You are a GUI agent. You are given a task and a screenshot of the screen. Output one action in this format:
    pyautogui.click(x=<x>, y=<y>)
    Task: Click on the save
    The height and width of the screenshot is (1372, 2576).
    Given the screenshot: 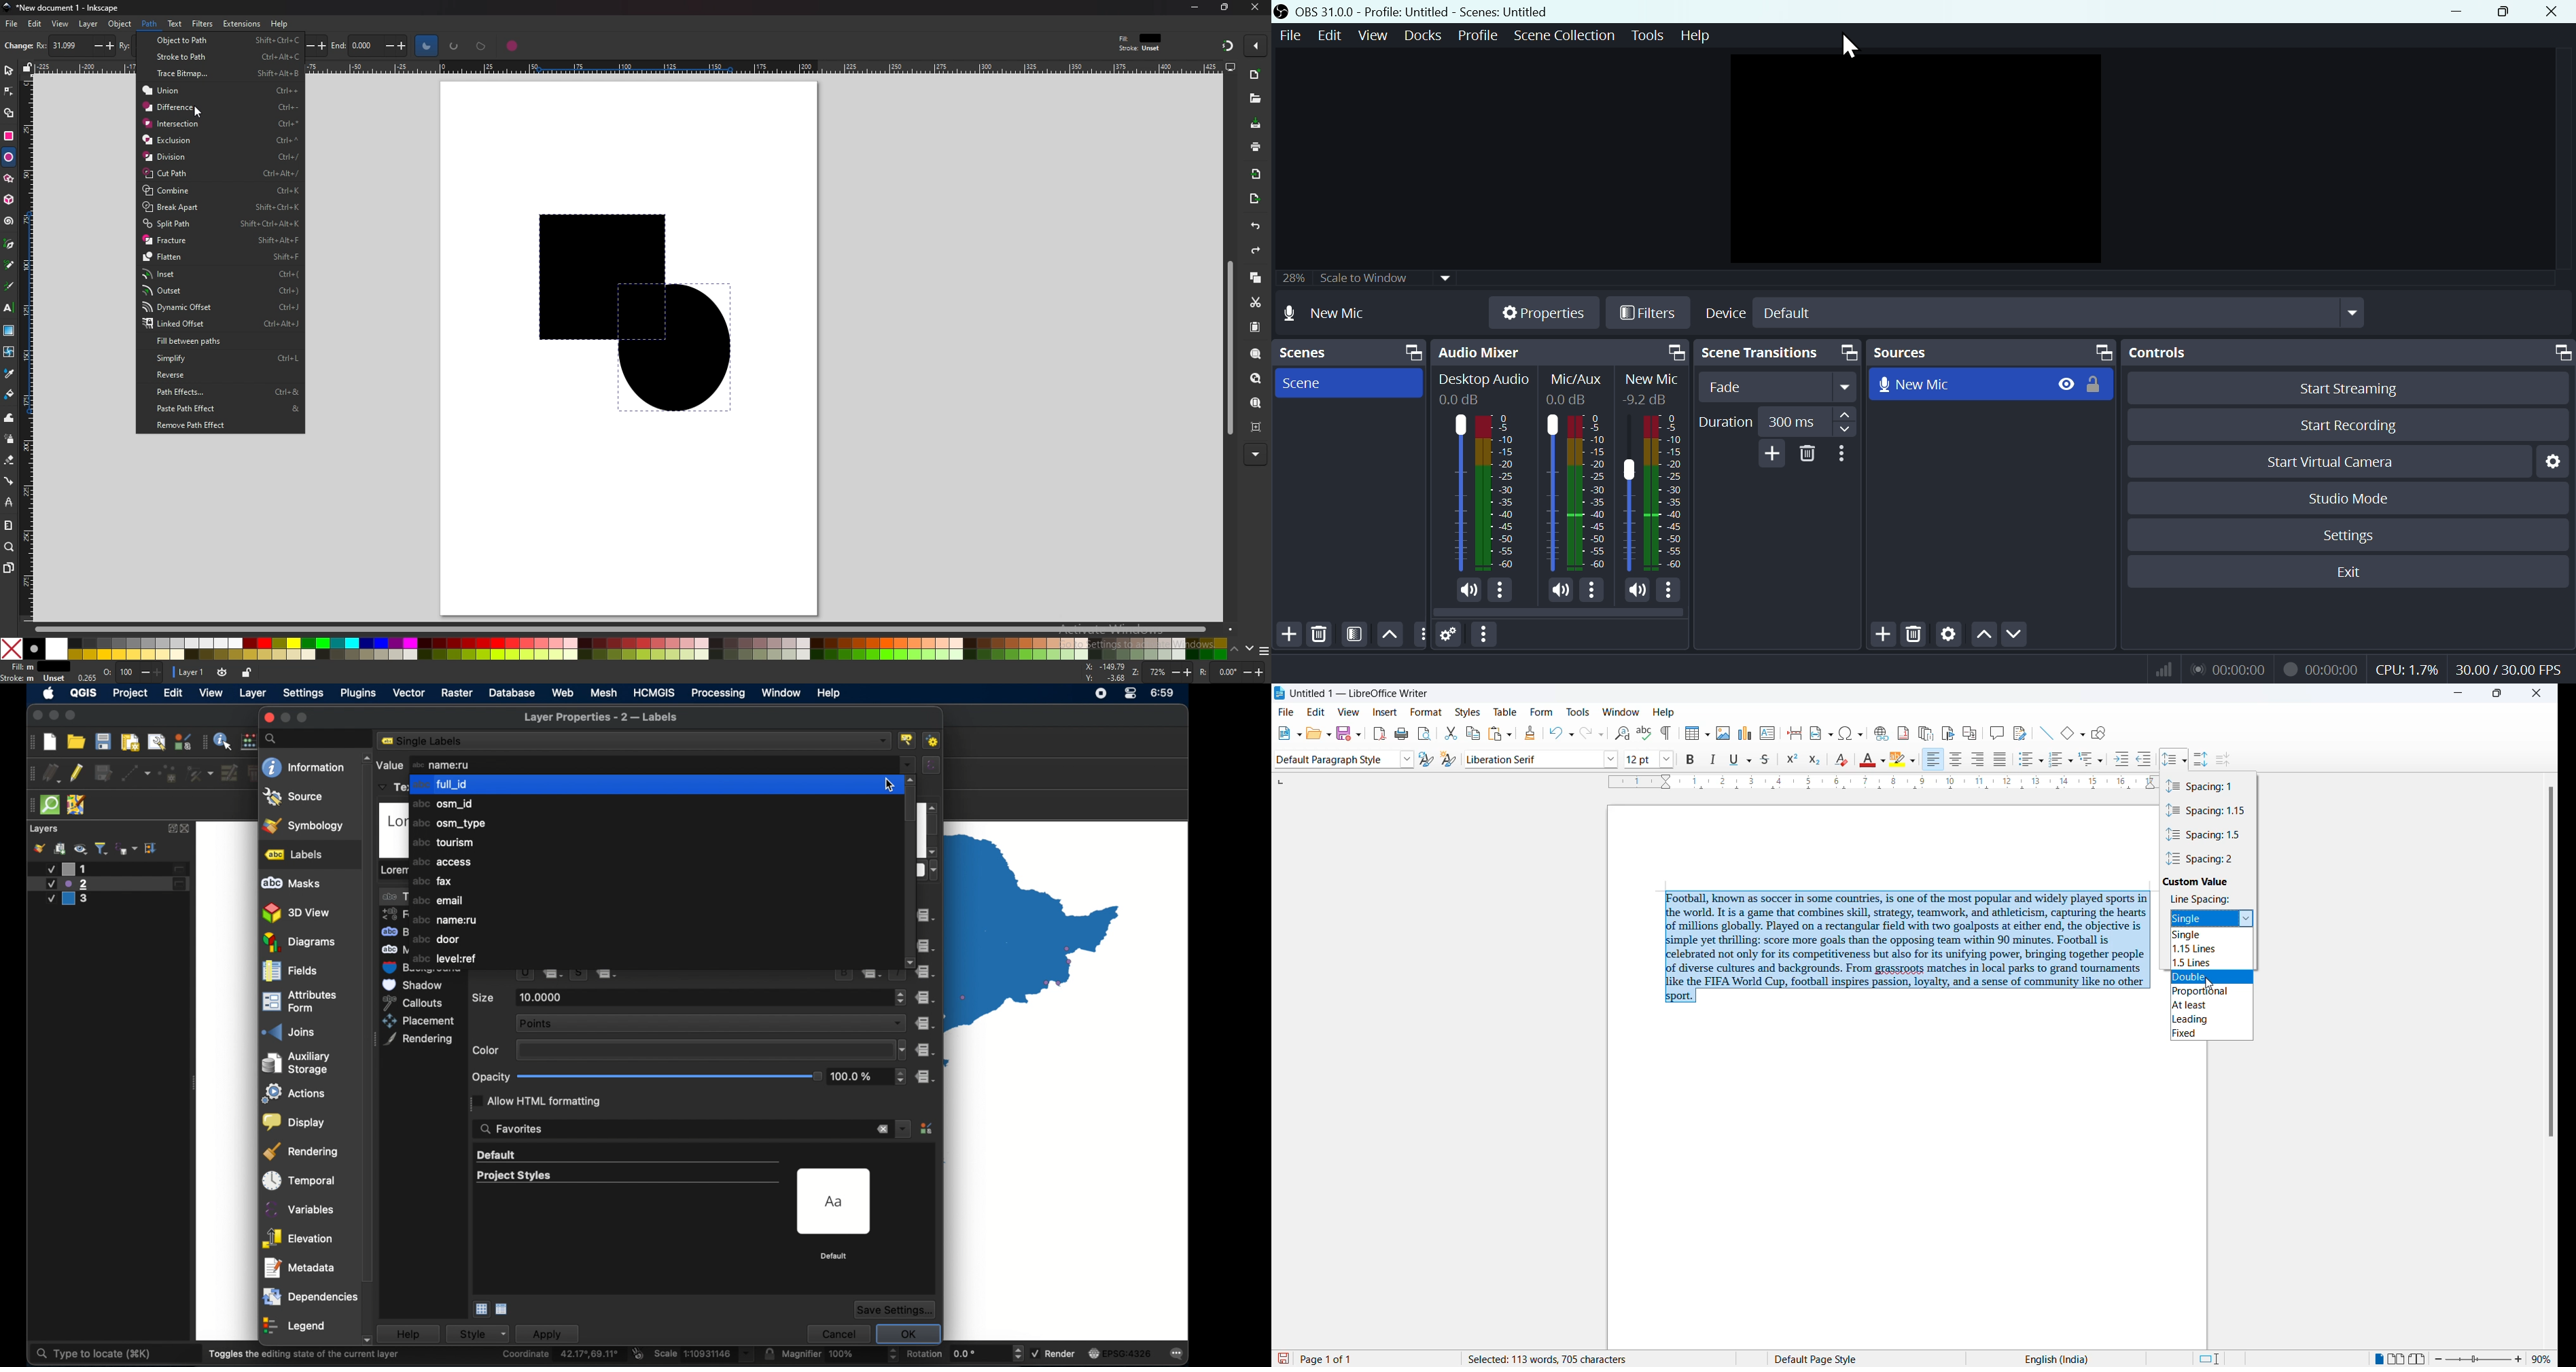 What is the action you would take?
    pyautogui.click(x=103, y=741)
    